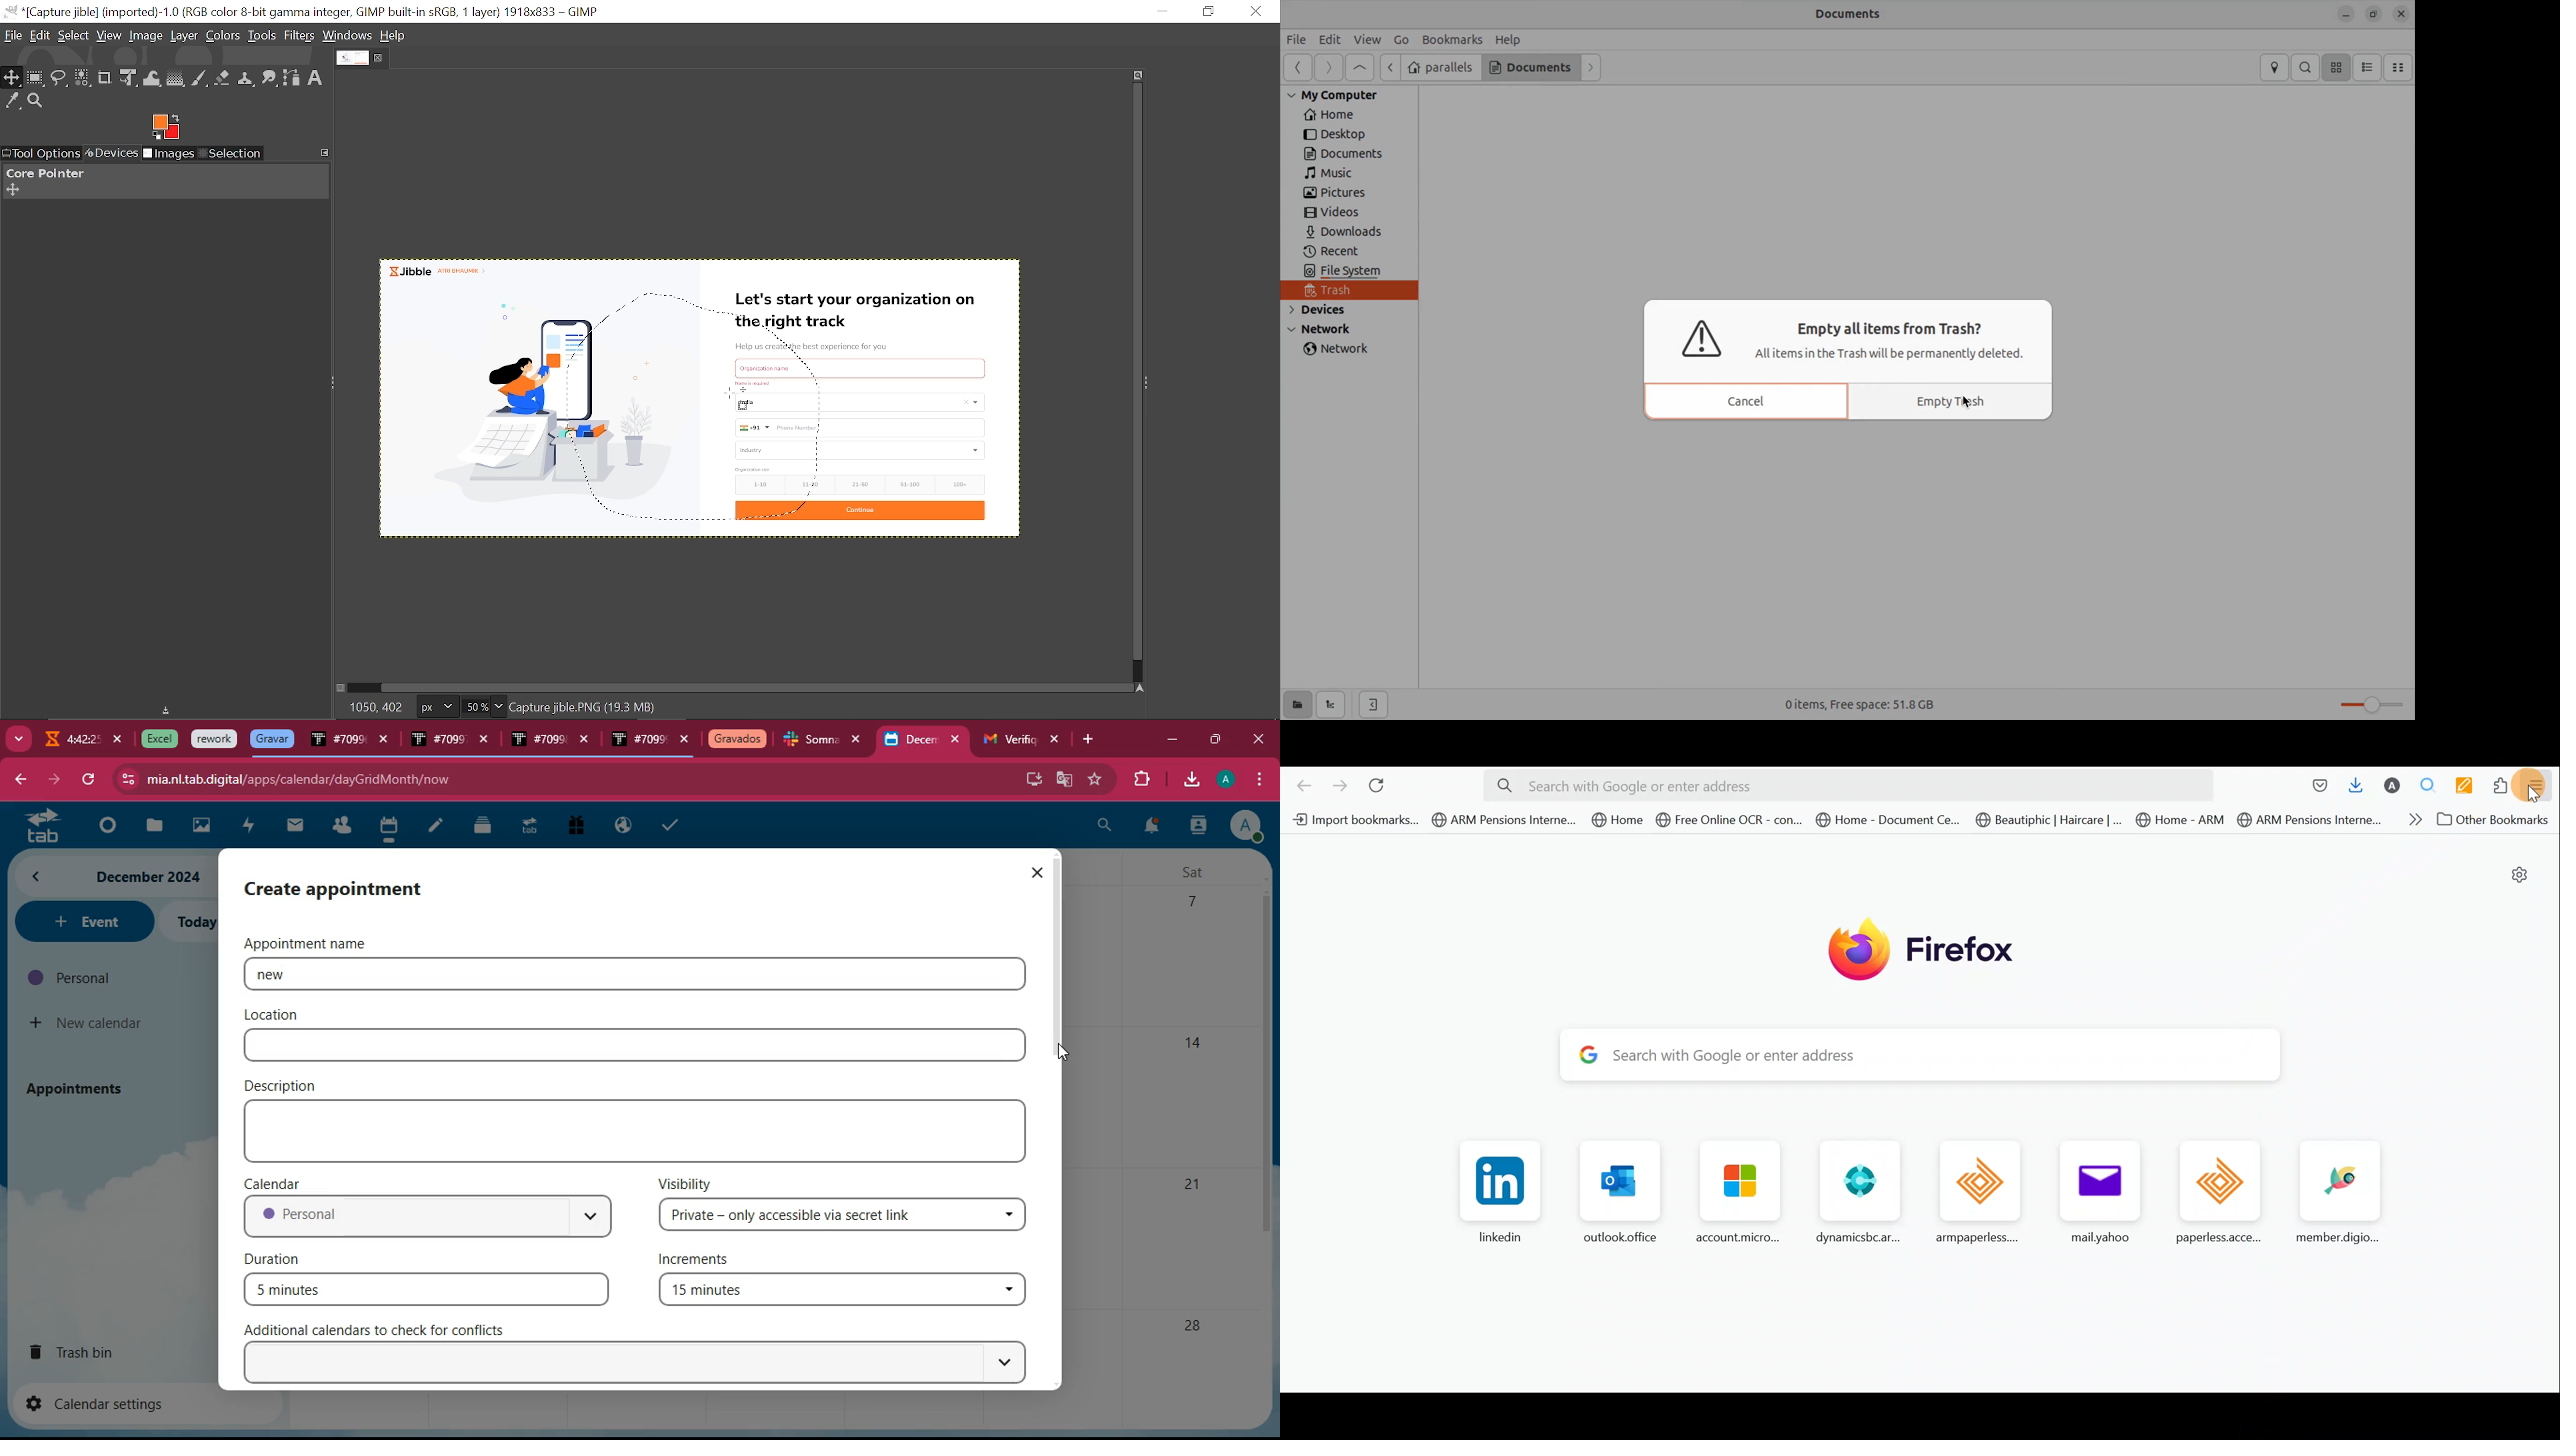 This screenshot has height=1456, width=2576. What do you see at coordinates (40, 154) in the screenshot?
I see `Tool options` at bounding box center [40, 154].